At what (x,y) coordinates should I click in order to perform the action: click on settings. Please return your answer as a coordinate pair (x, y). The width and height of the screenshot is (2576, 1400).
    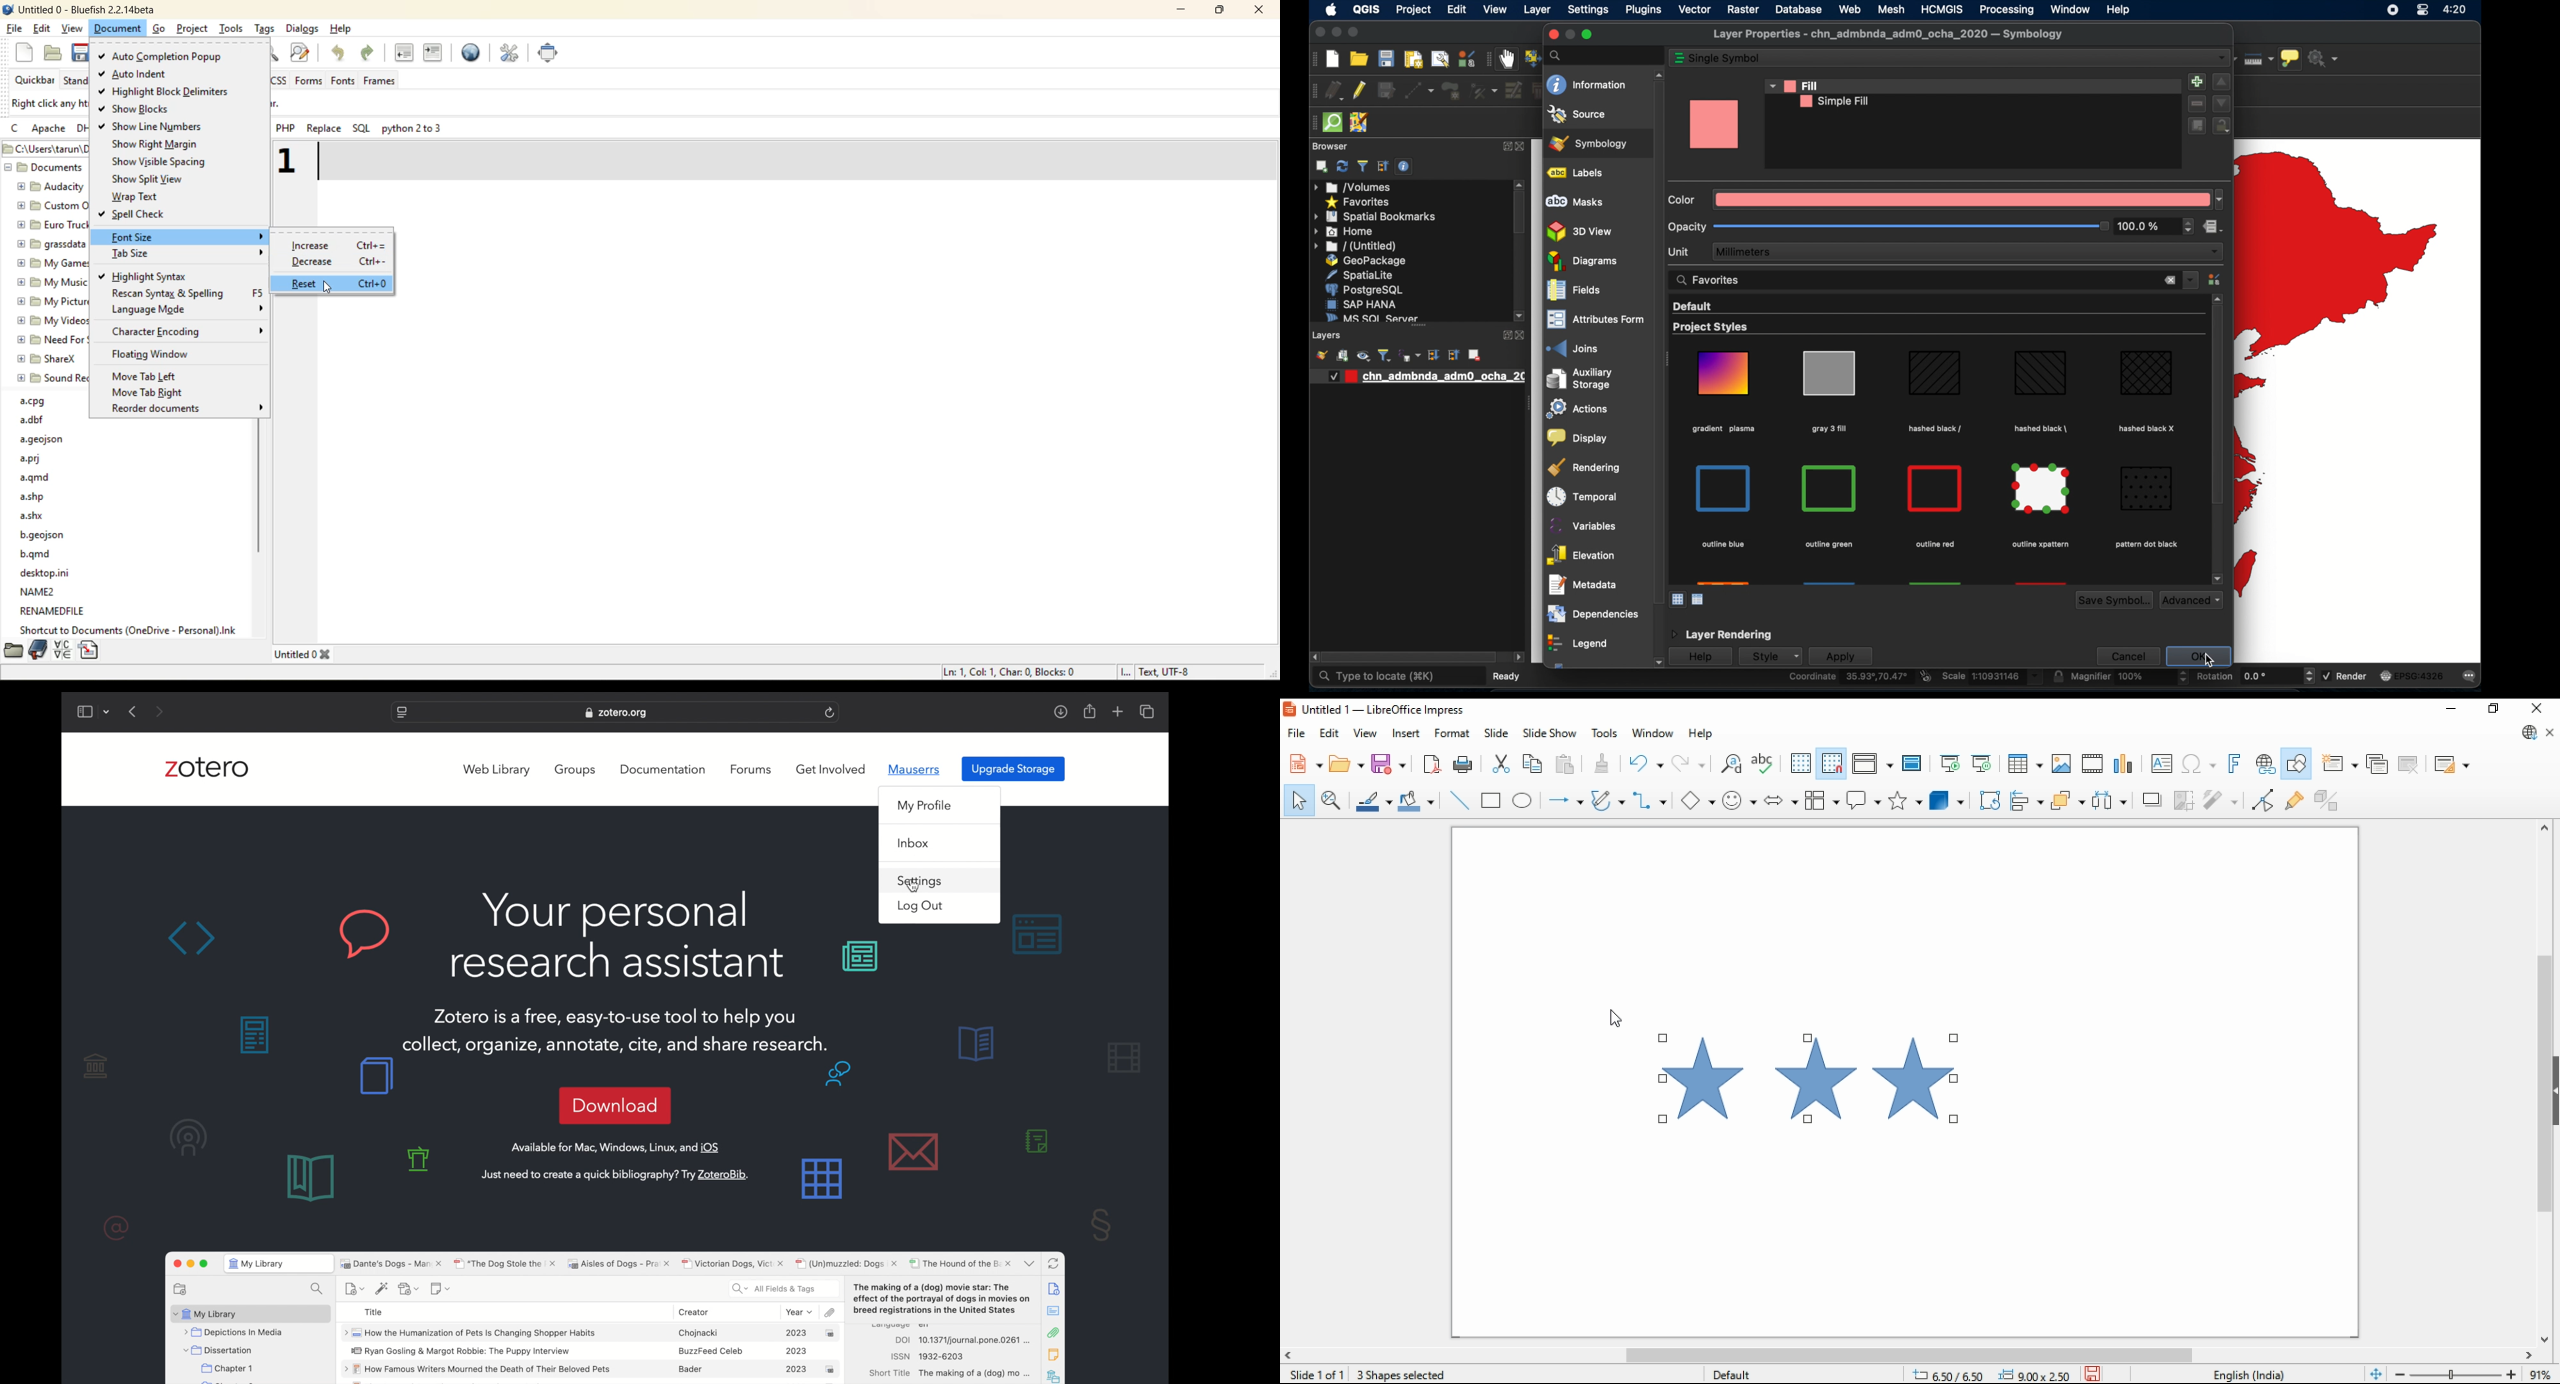
    Looking at the image, I should click on (923, 882).